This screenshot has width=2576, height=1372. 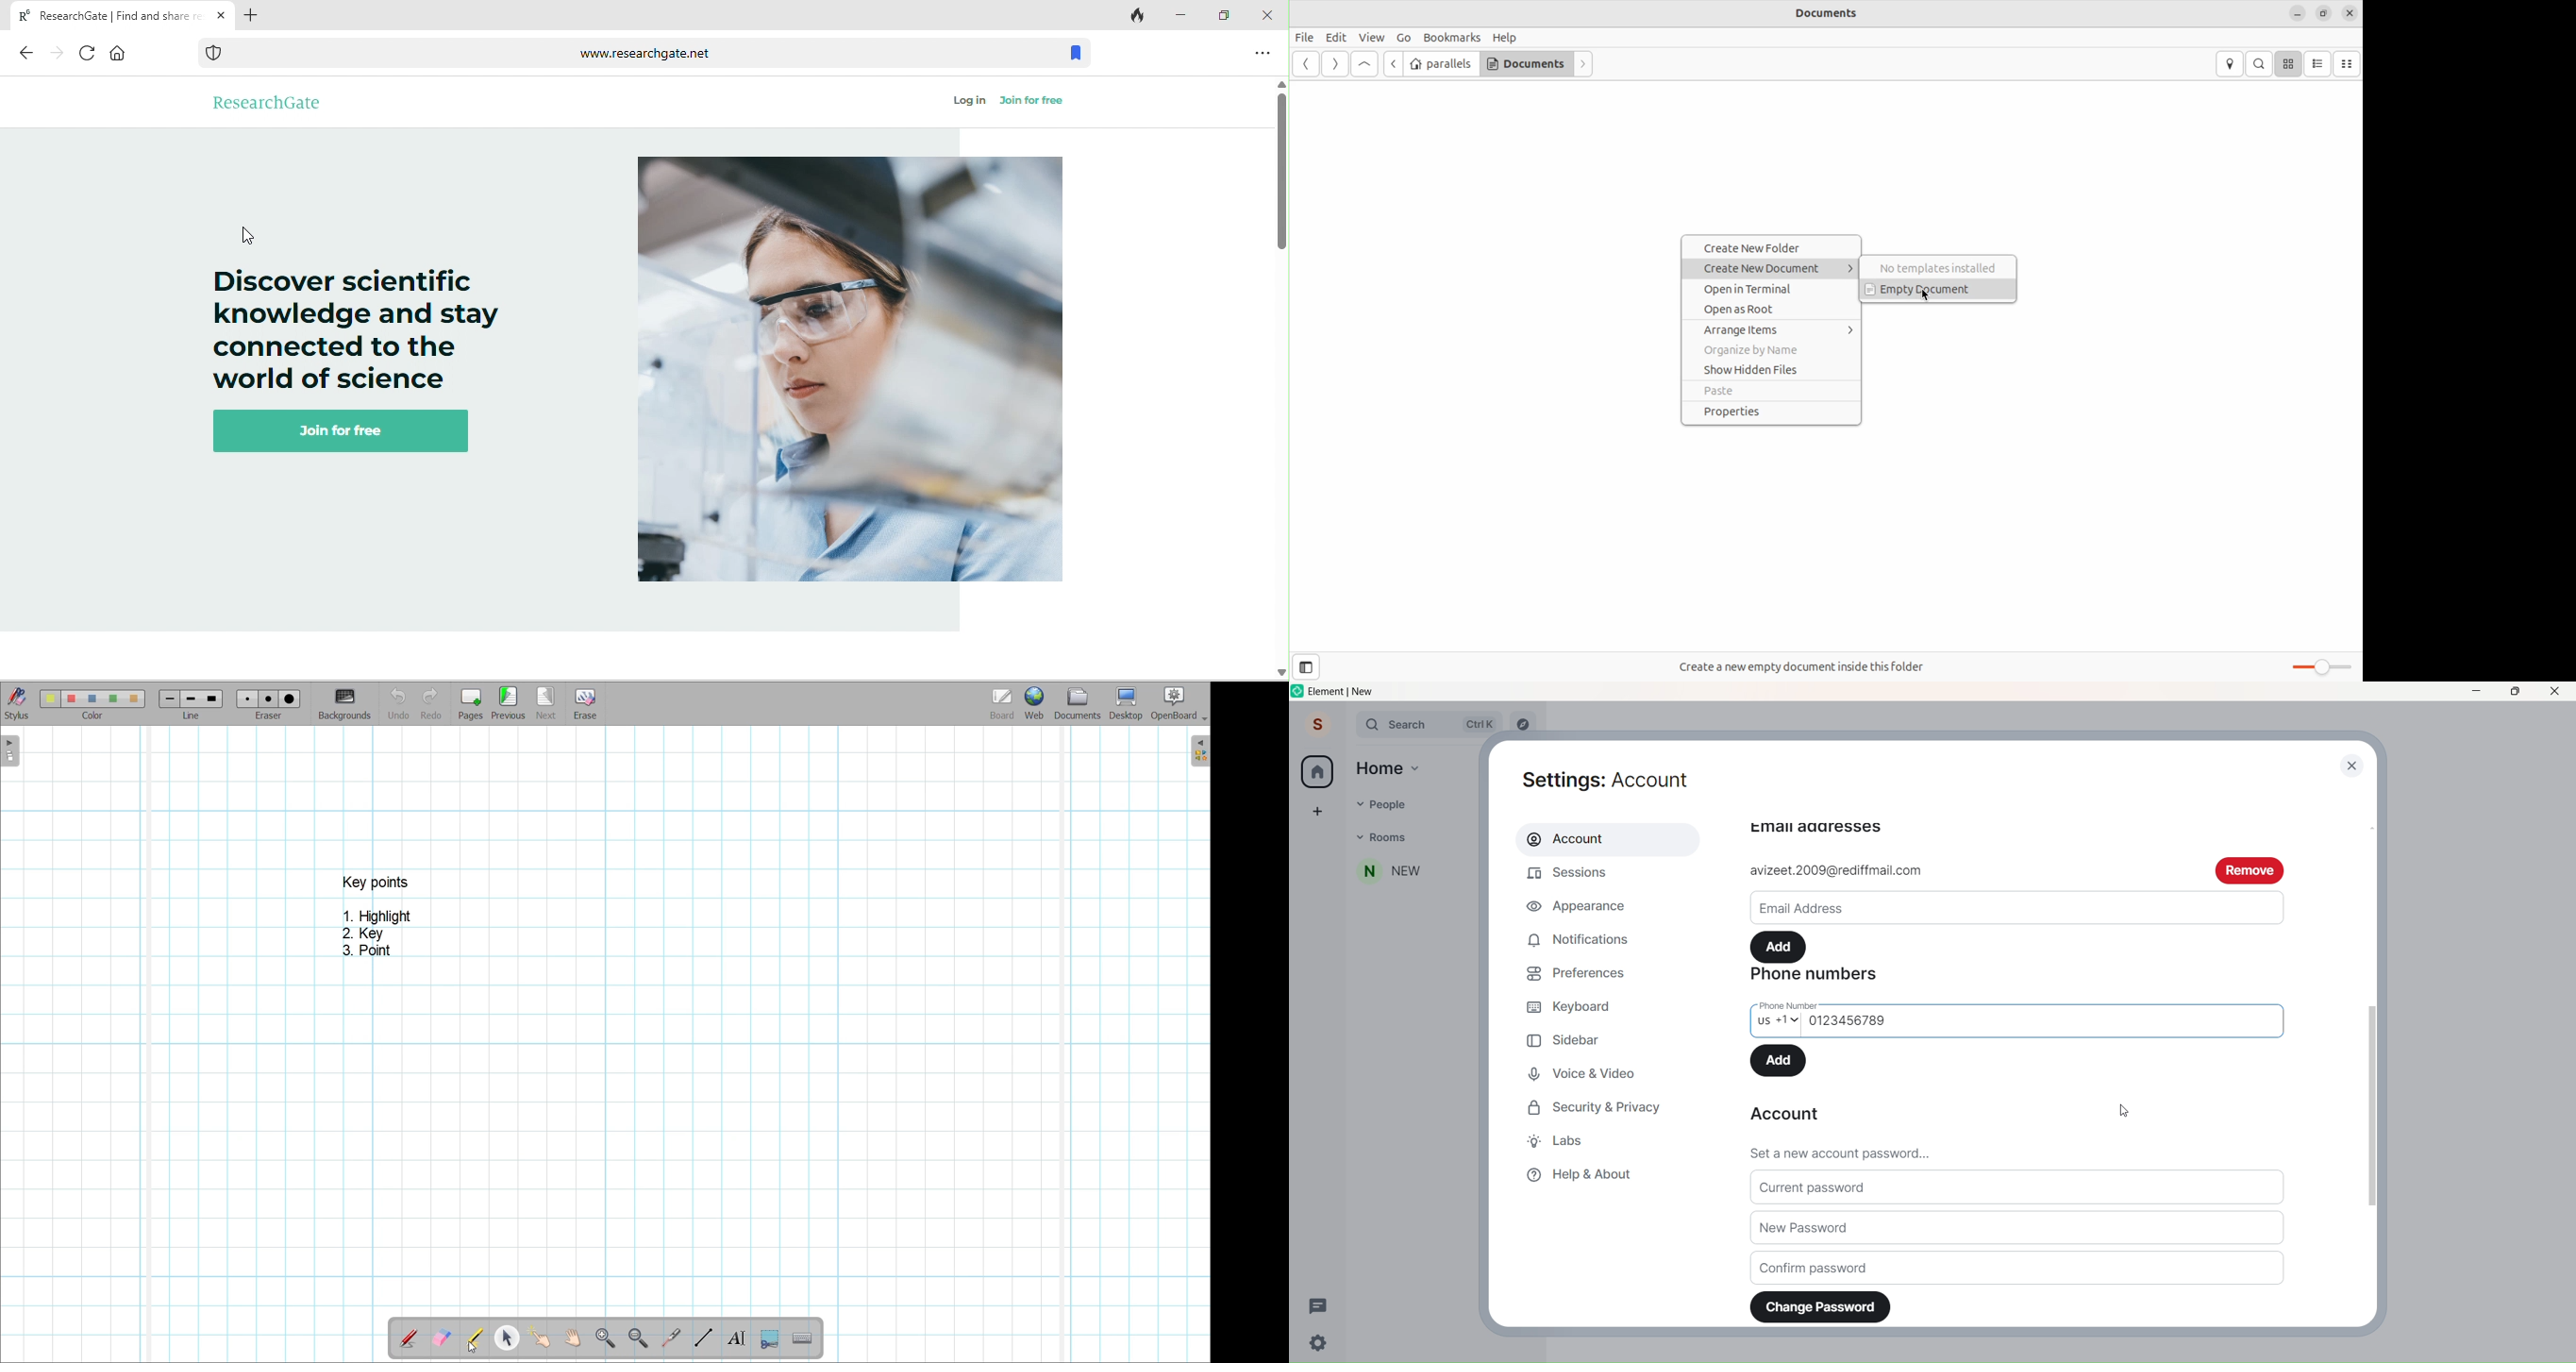 What do you see at coordinates (2513, 692) in the screenshot?
I see `Maximize` at bounding box center [2513, 692].